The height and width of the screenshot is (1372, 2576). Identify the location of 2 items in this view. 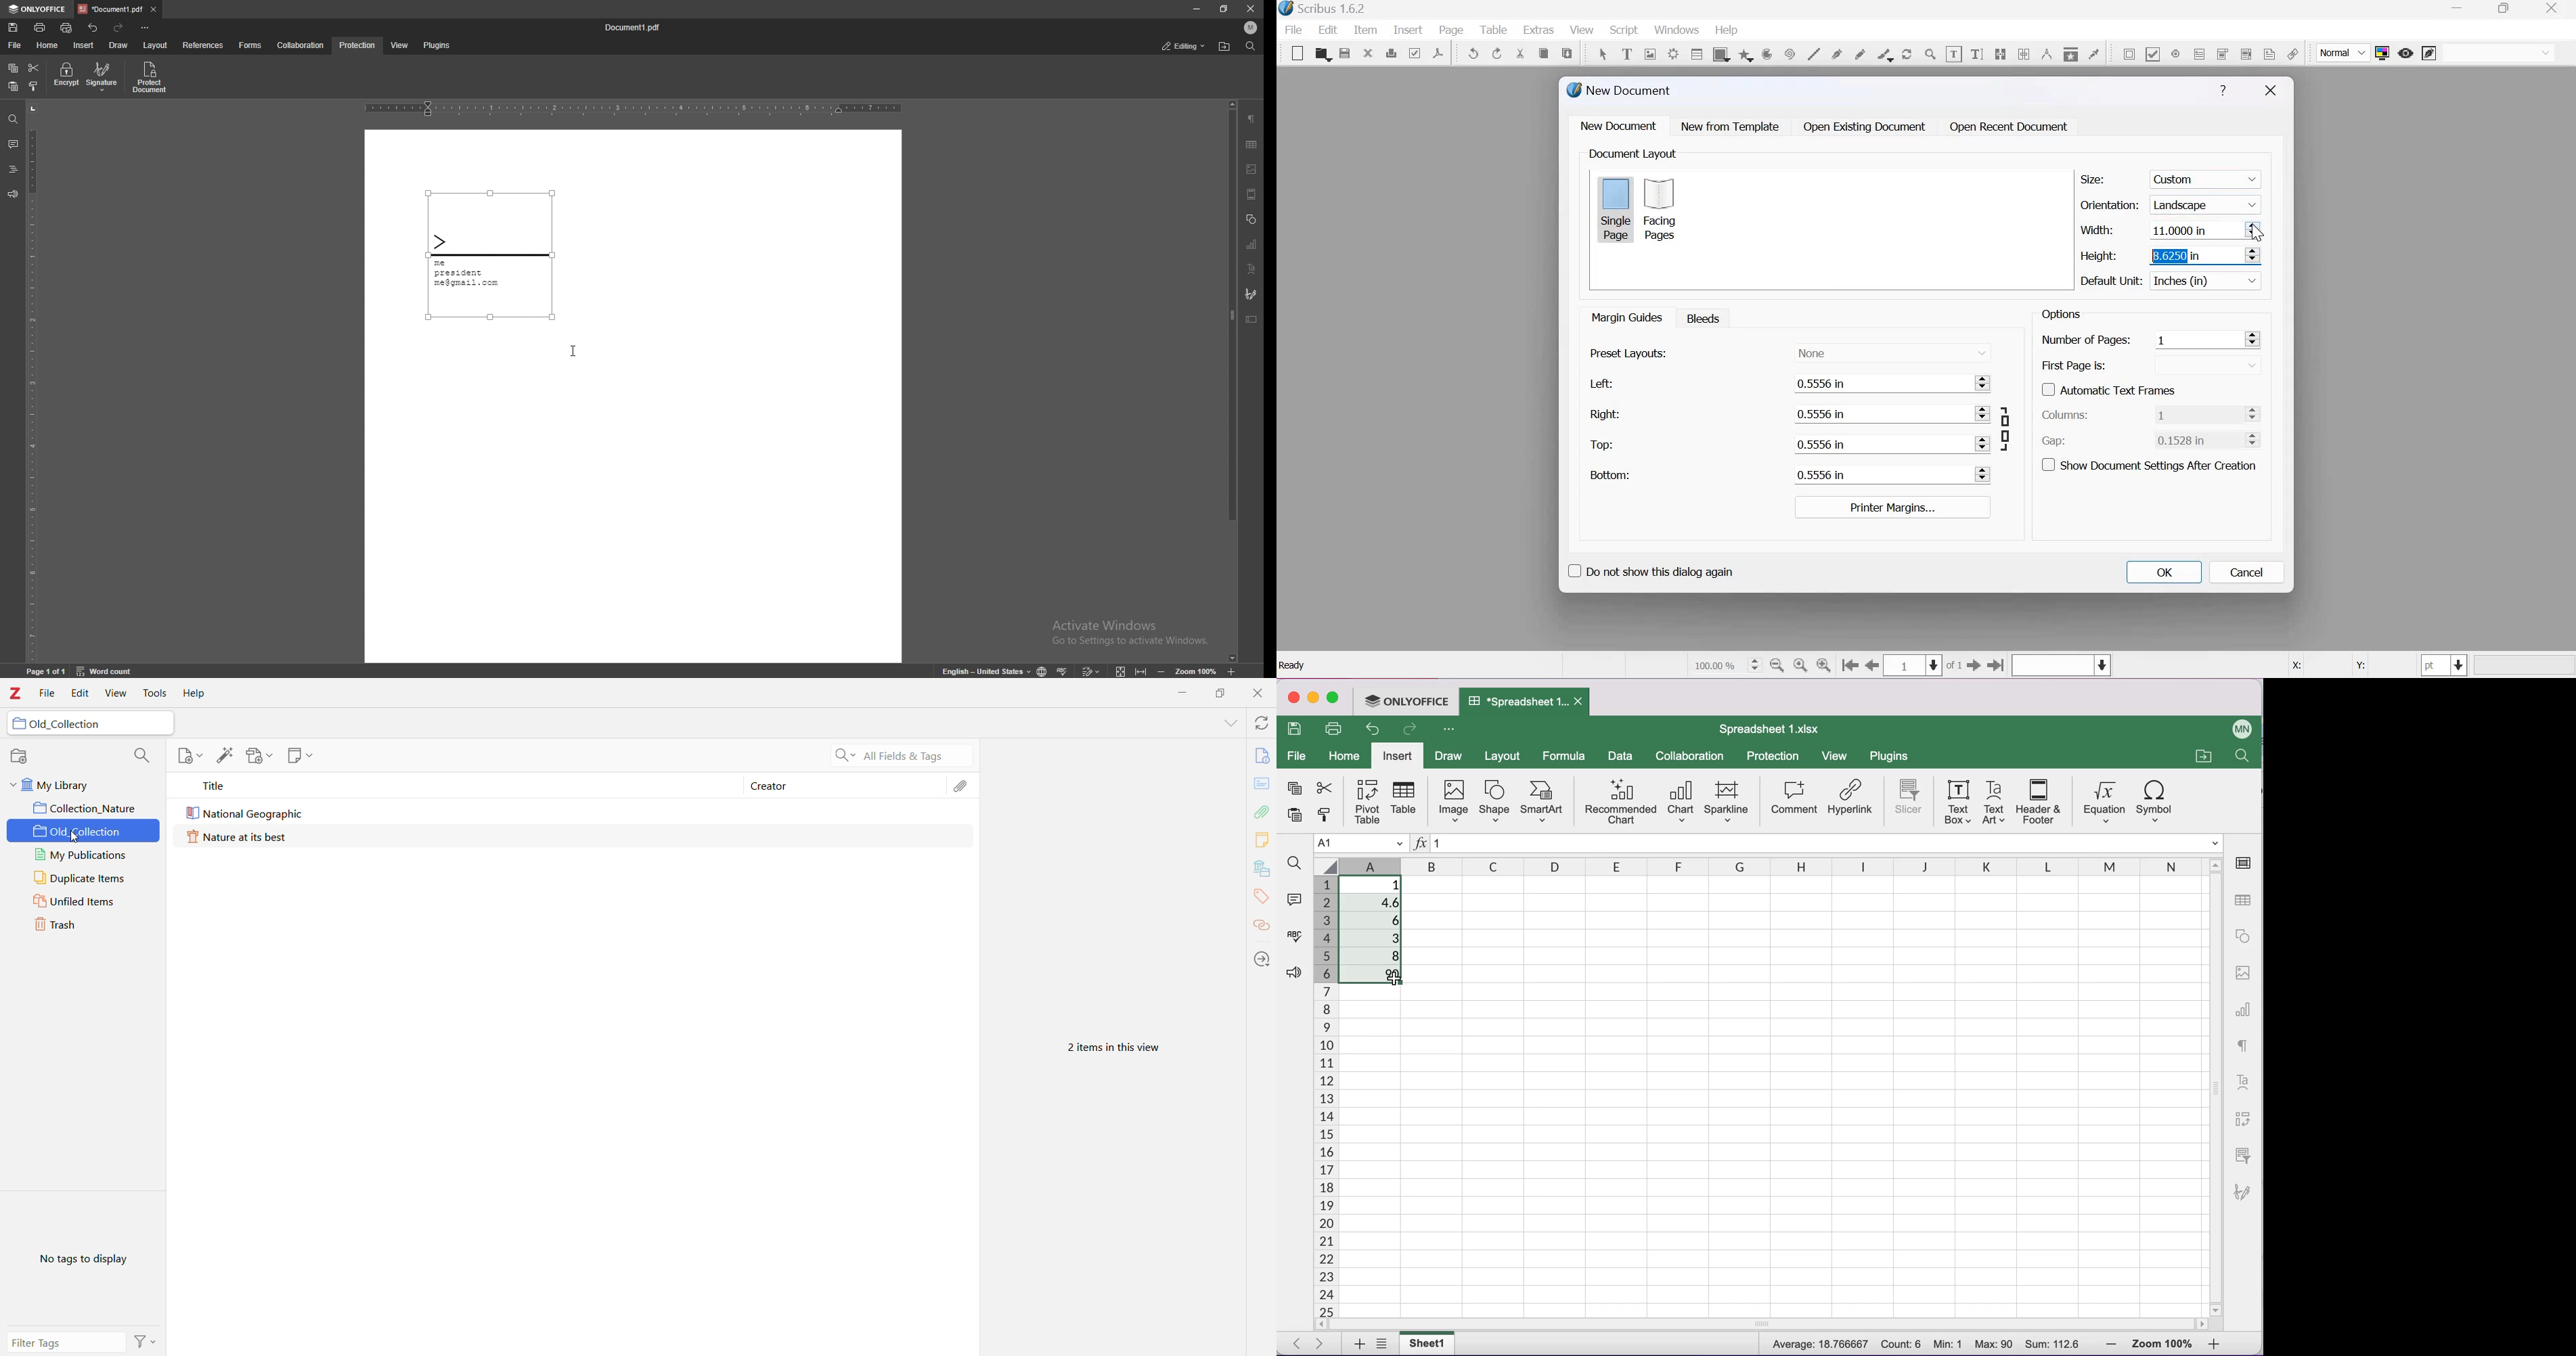
(1120, 1048).